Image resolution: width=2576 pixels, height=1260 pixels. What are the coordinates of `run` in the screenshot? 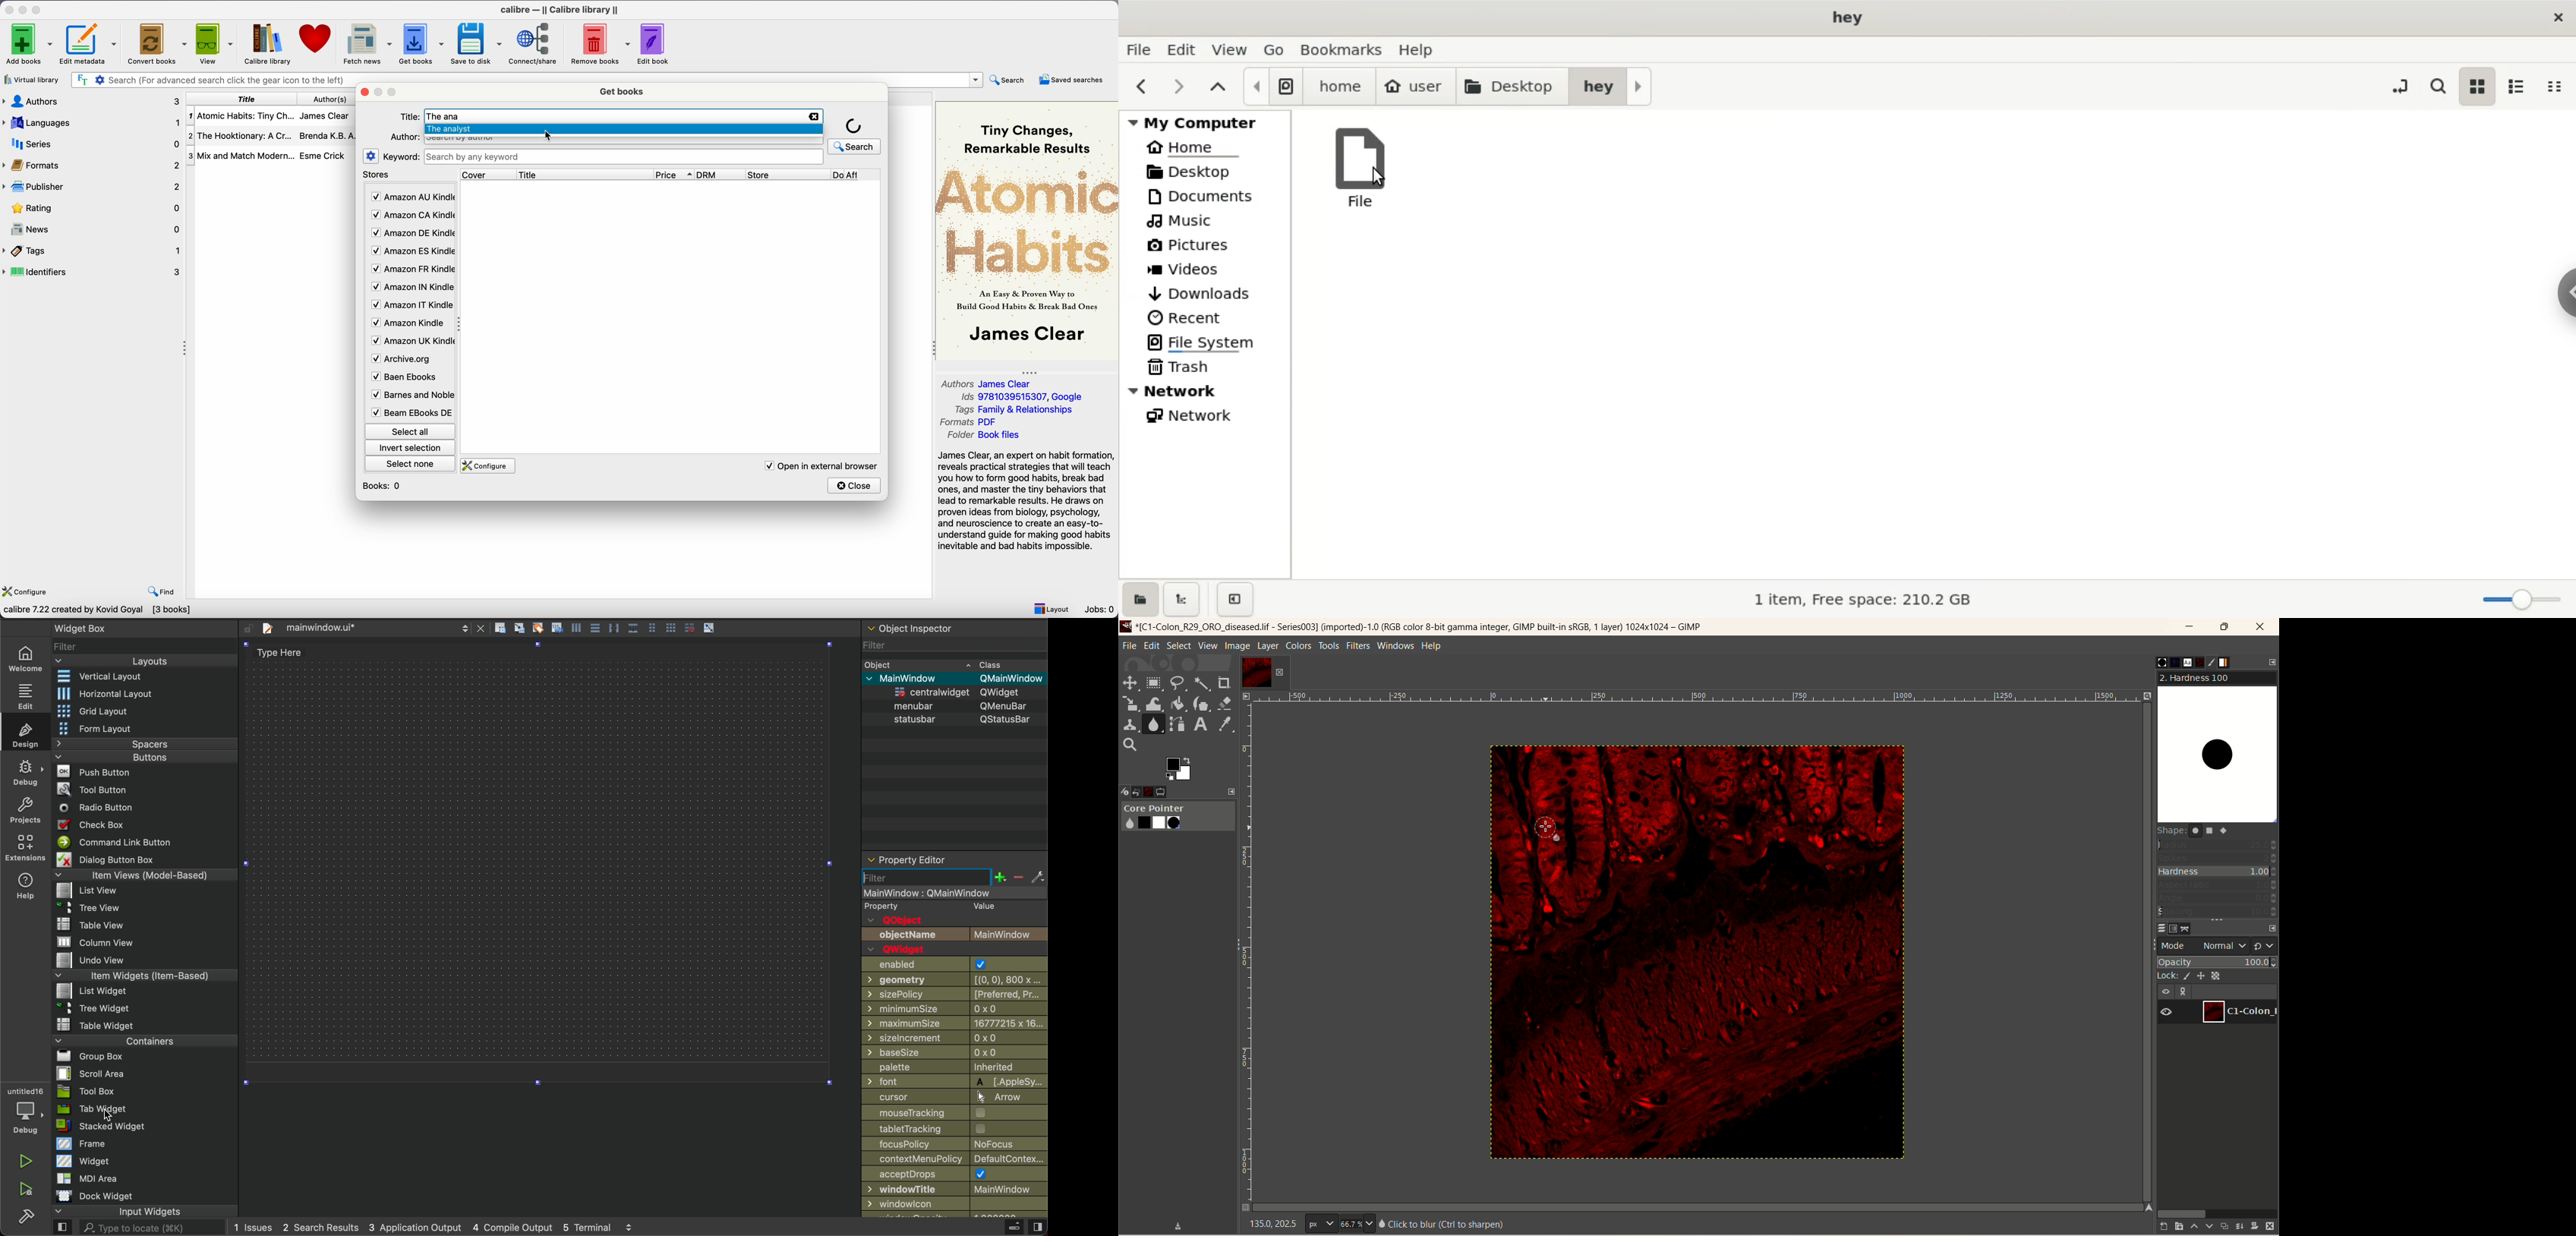 It's located at (17, 1160).